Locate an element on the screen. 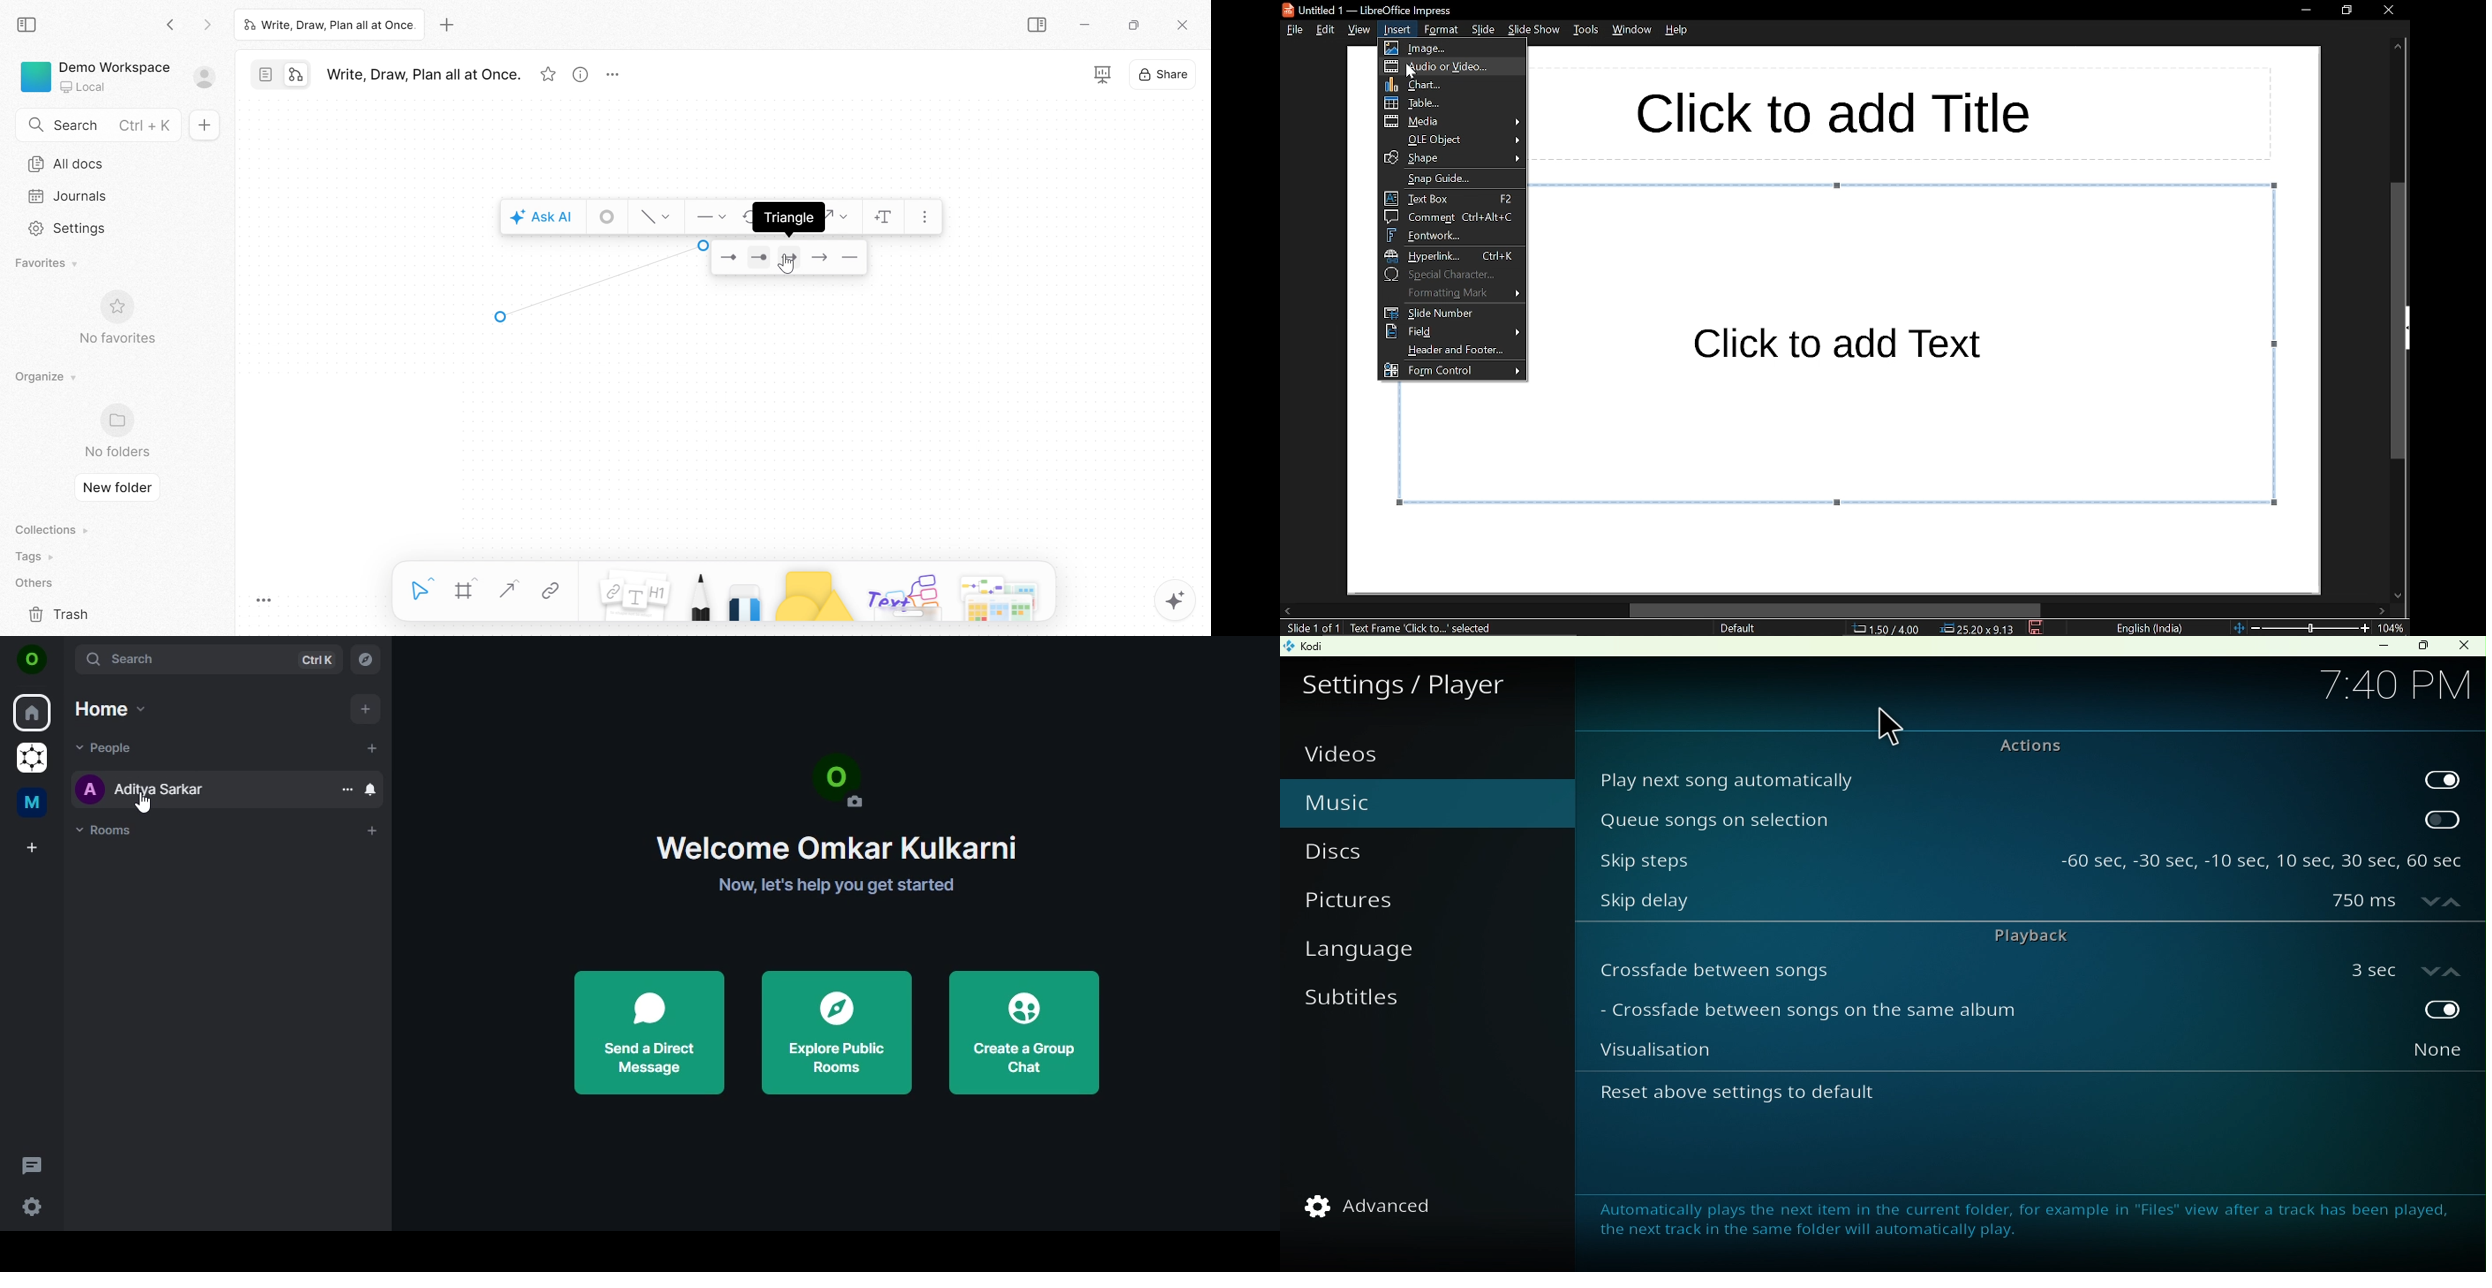 The width and height of the screenshot is (2492, 1288). on/off toggle is located at coordinates (2401, 967).